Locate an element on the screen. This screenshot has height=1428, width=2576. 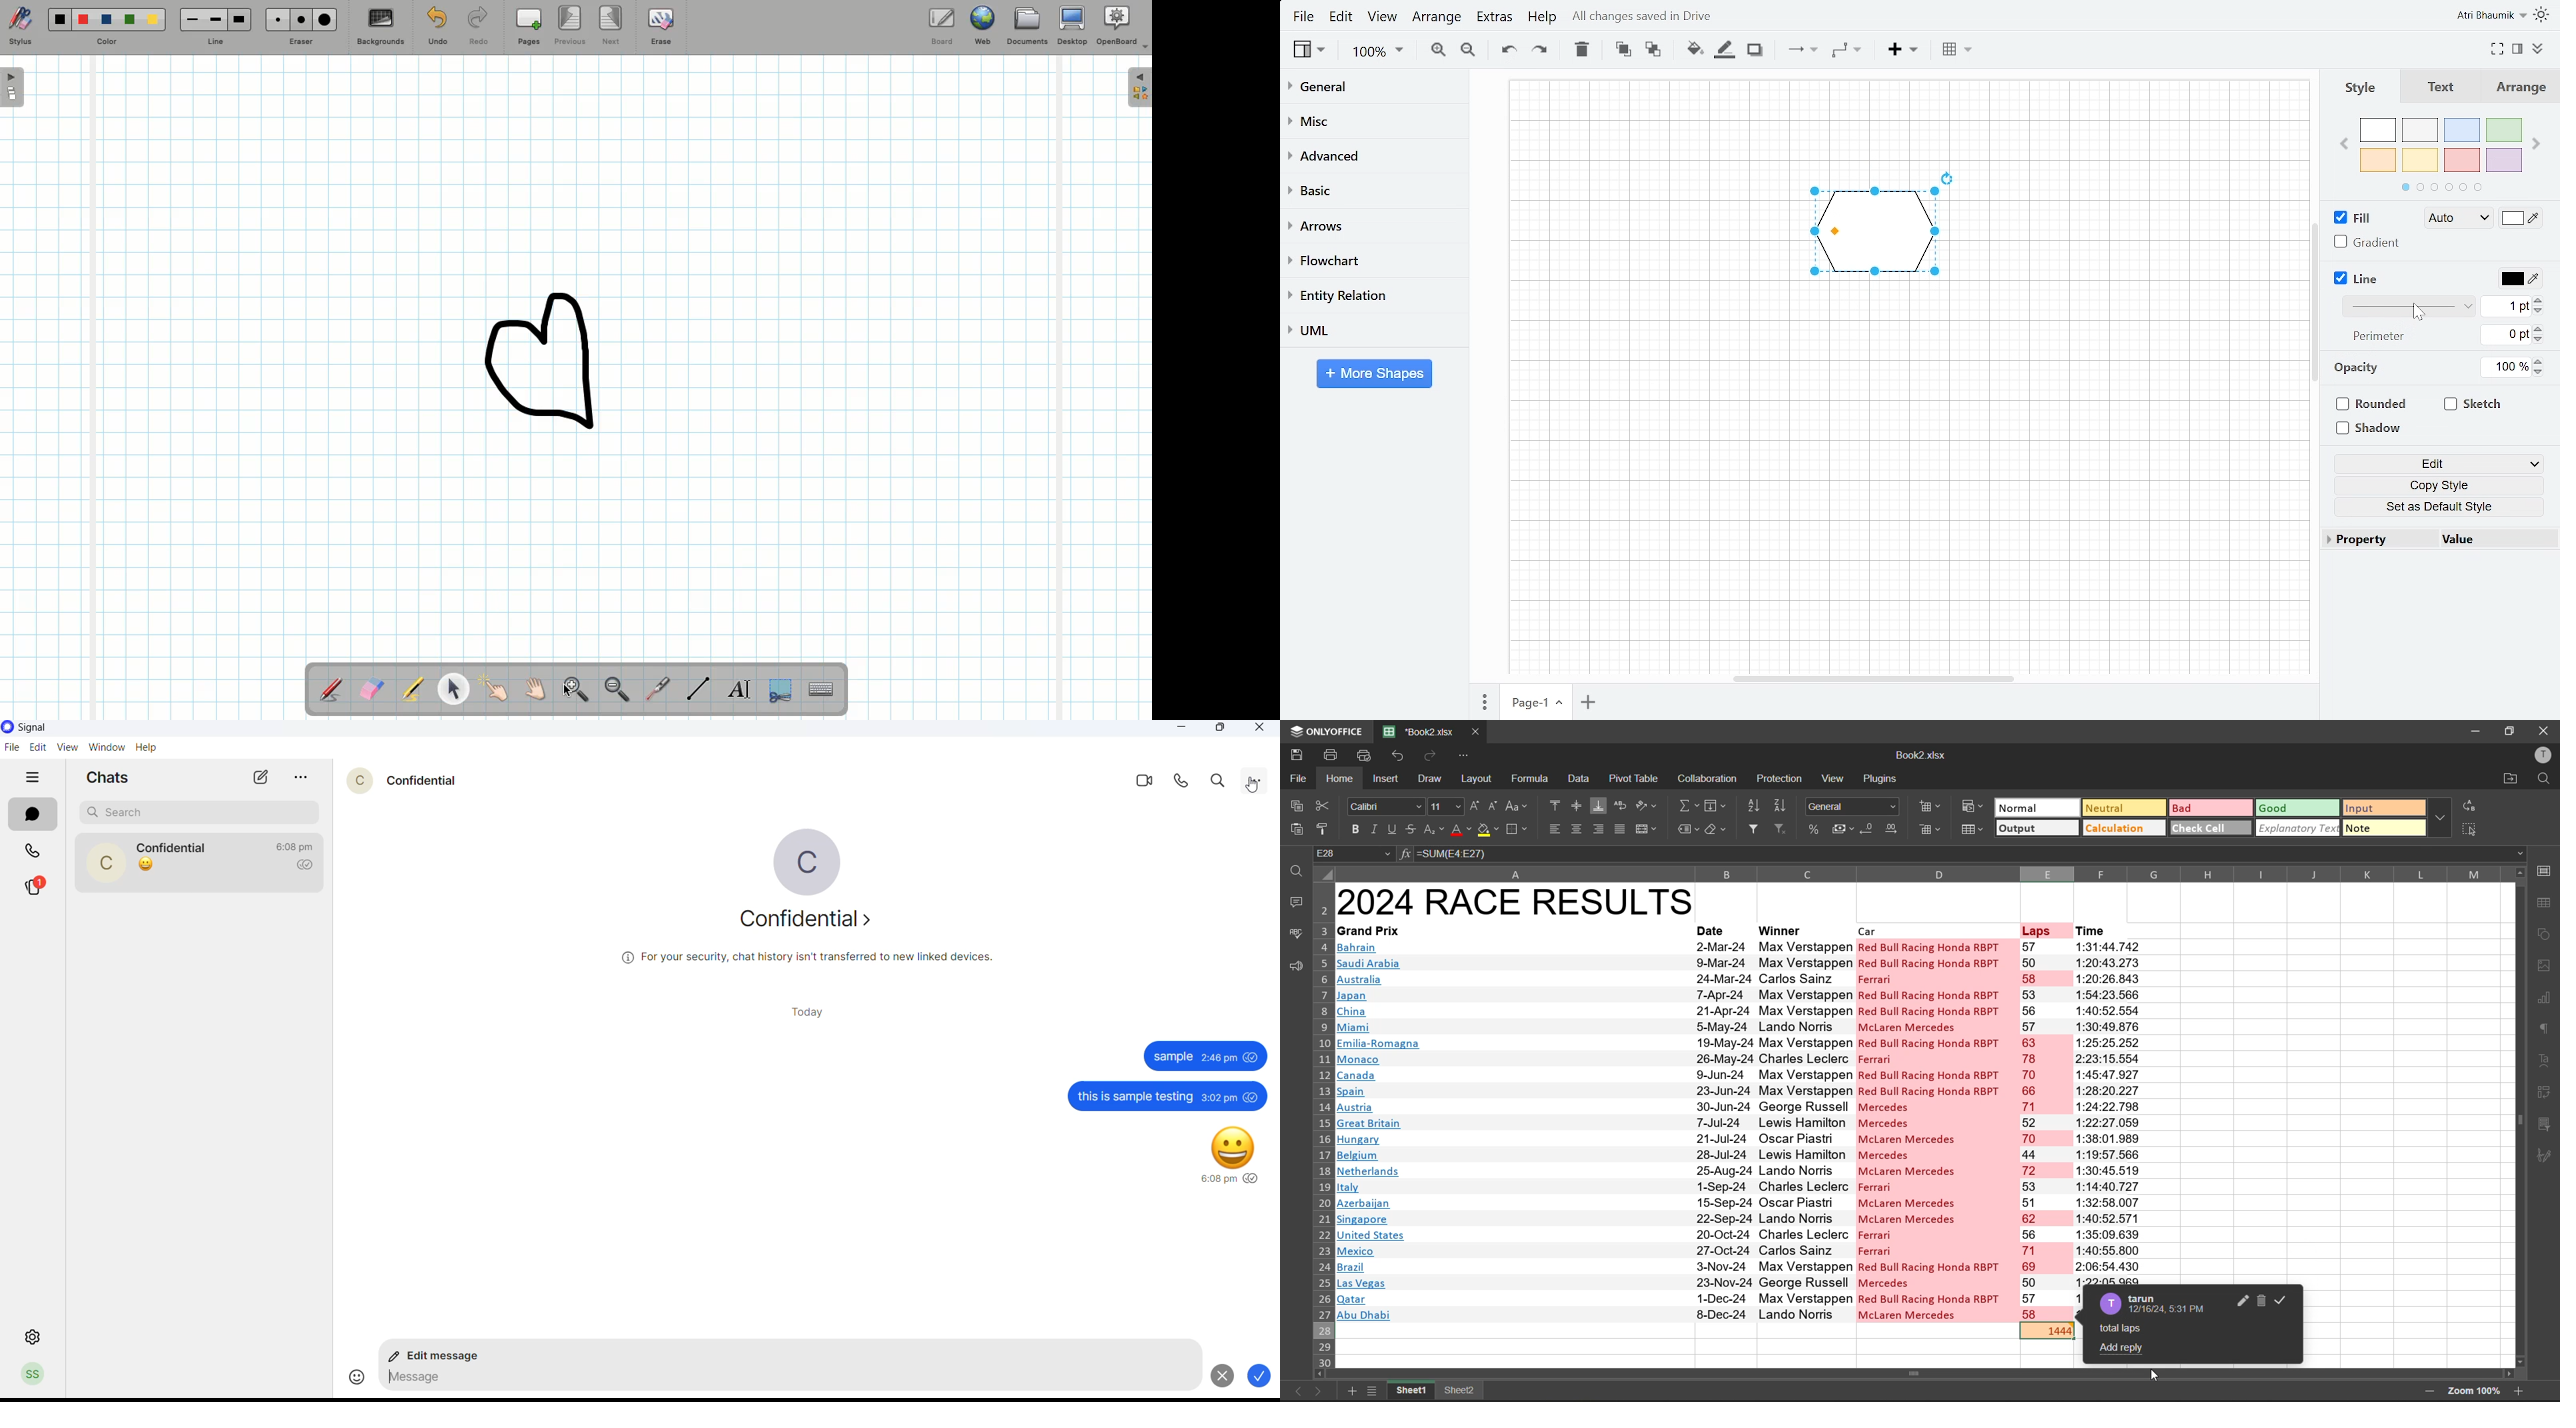
Fill color is located at coordinates (2521, 218).